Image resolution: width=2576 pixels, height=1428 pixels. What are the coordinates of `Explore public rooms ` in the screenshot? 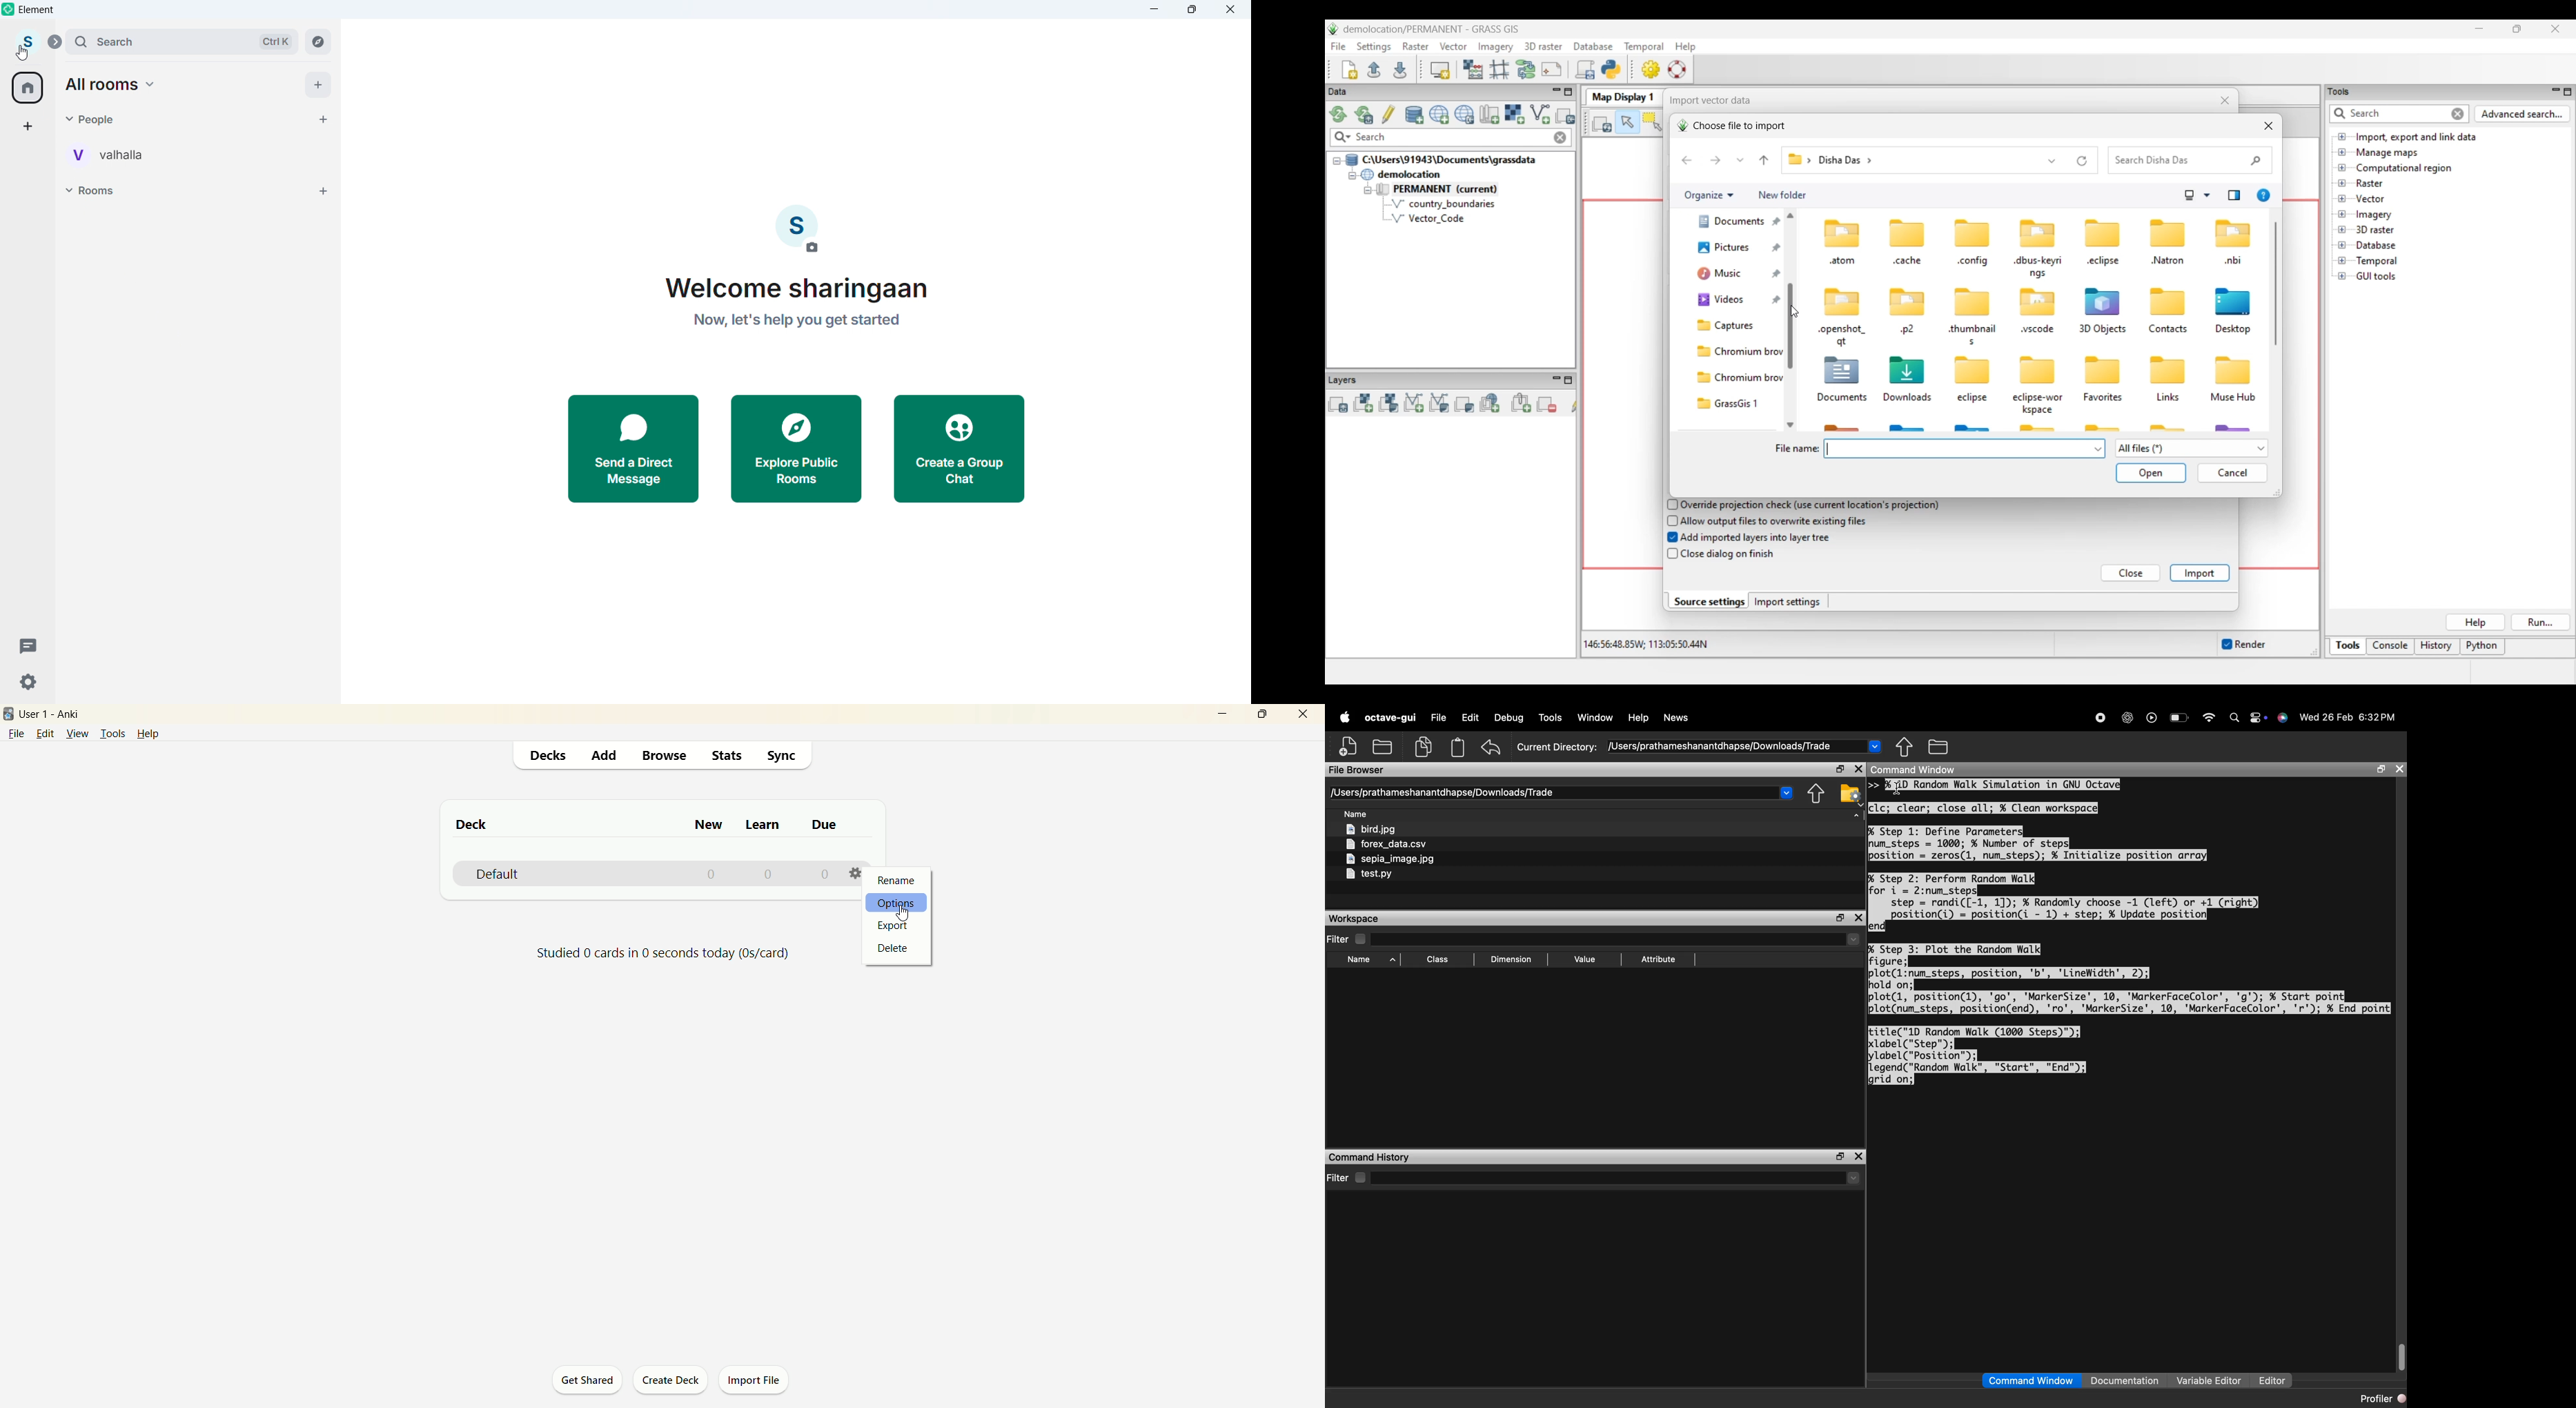 It's located at (796, 450).